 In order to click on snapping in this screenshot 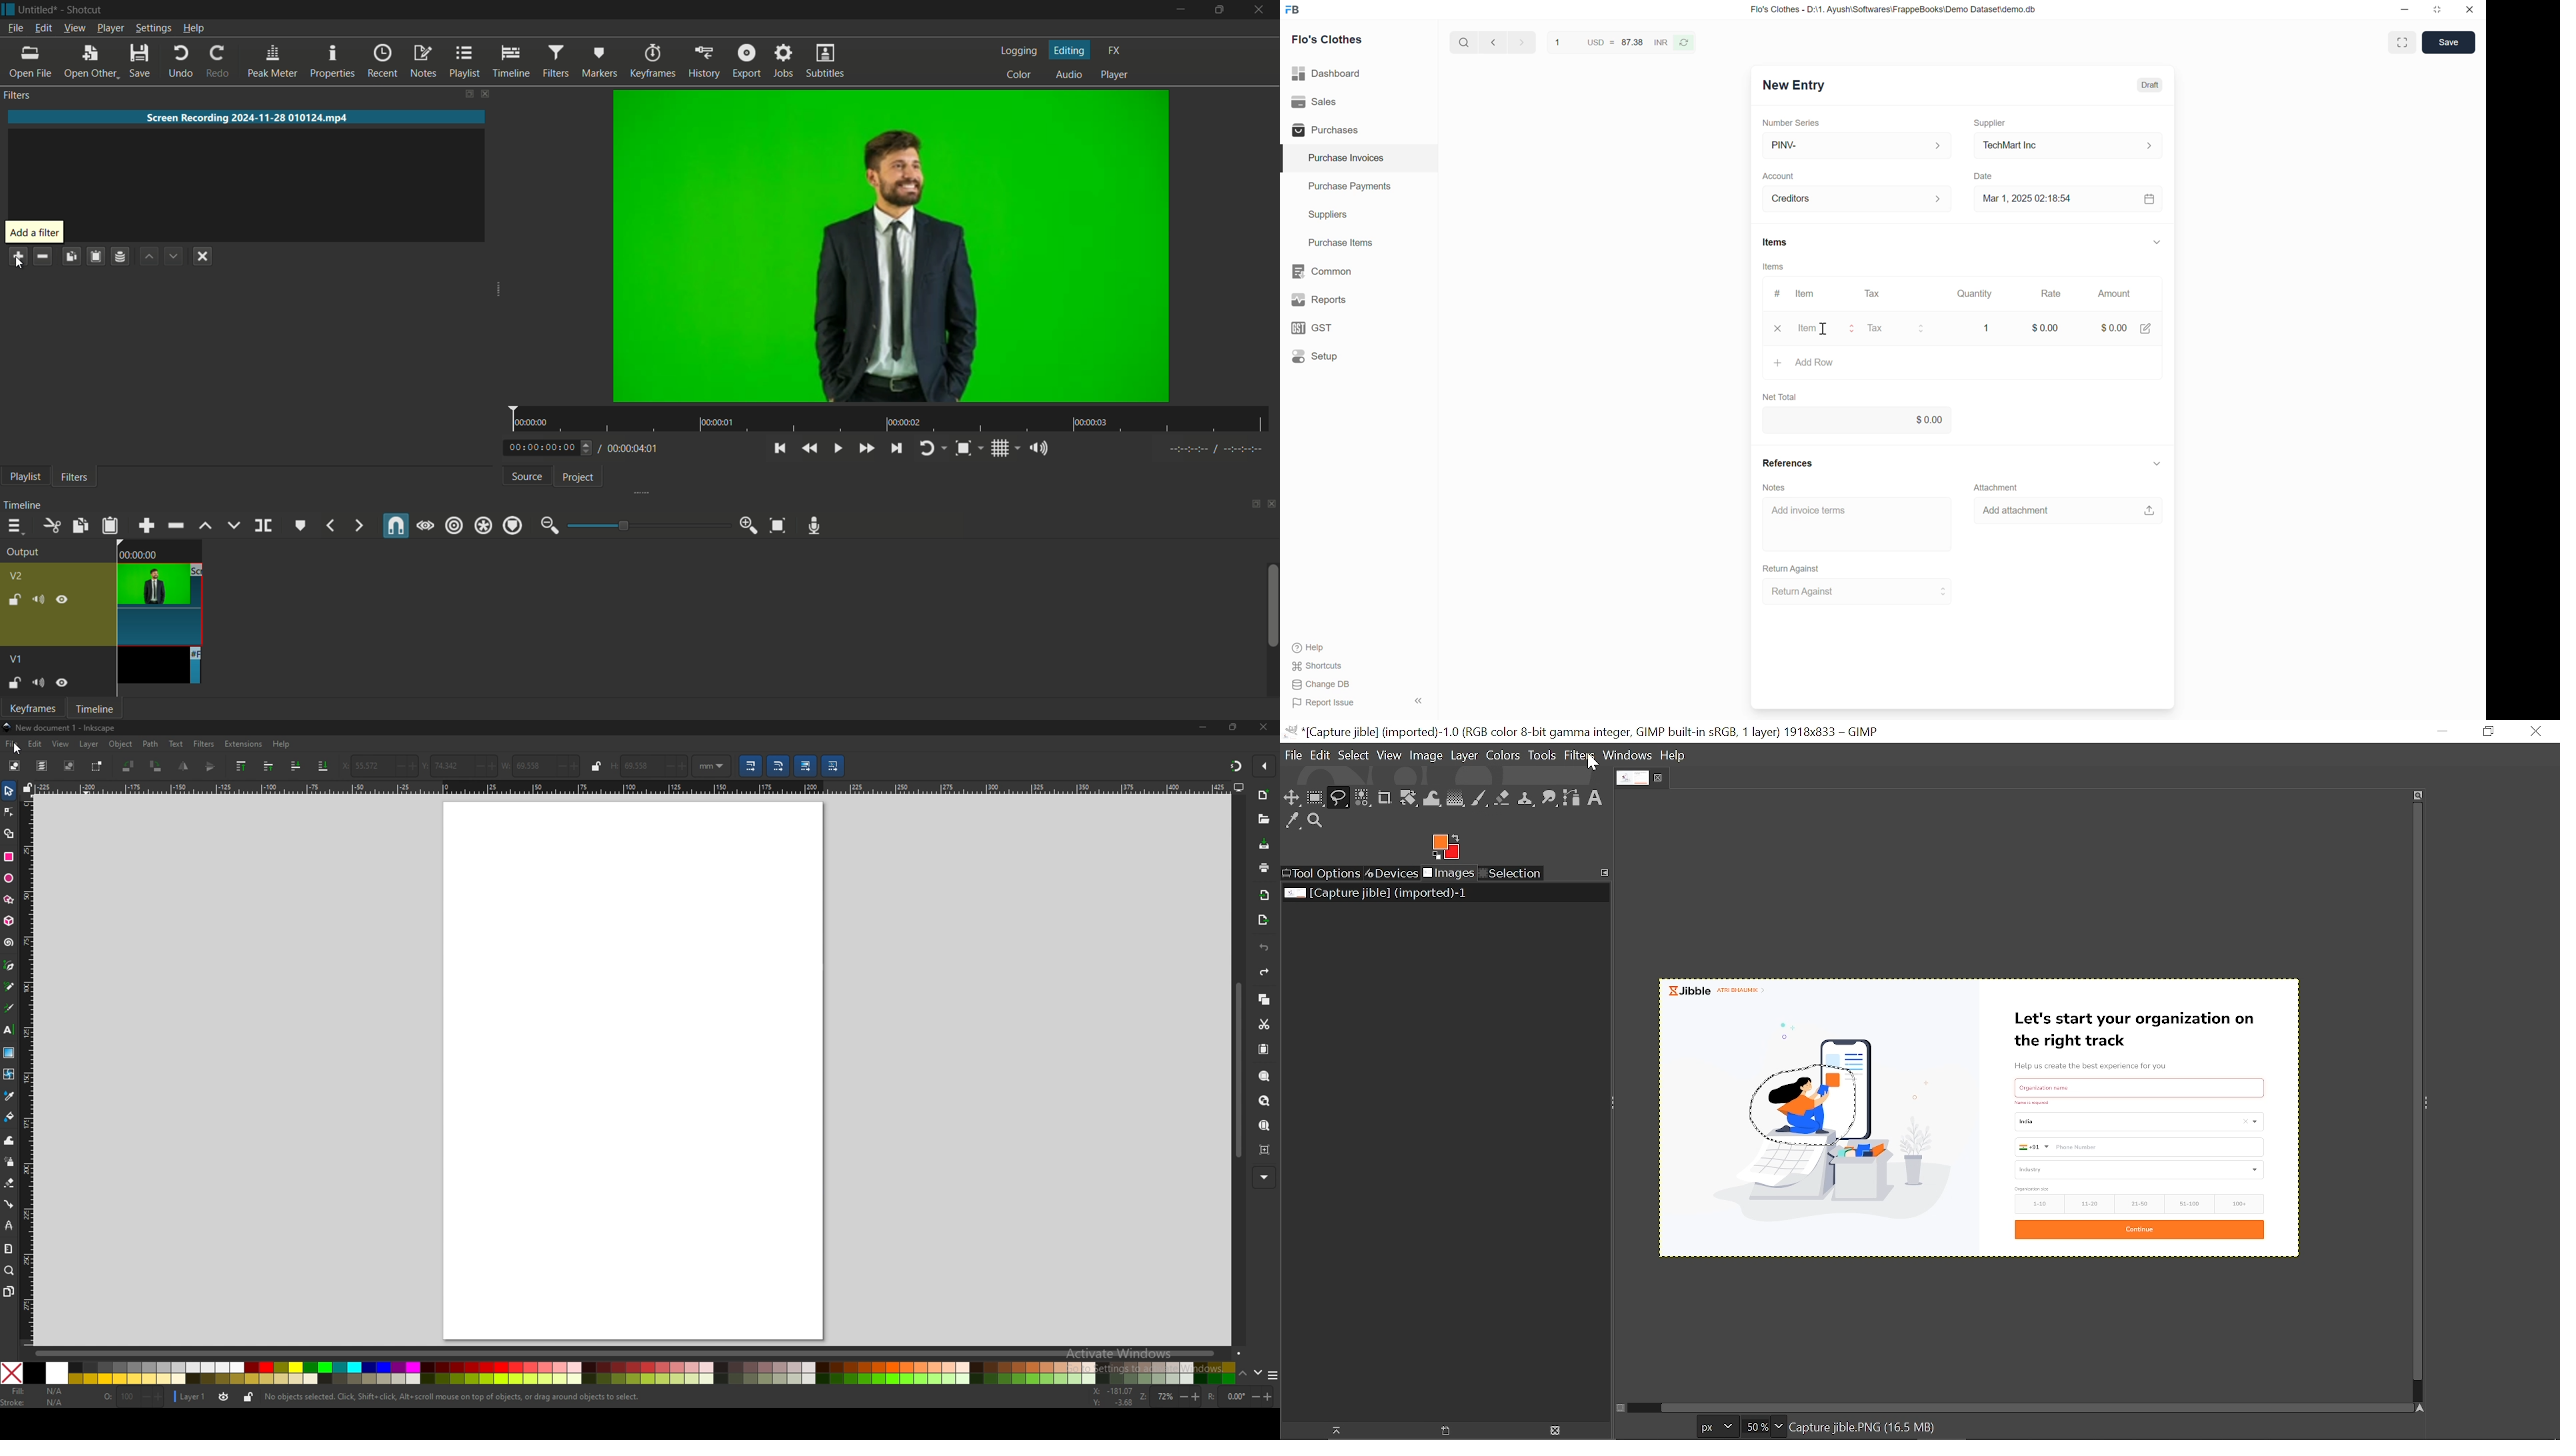, I will do `click(1235, 766)`.